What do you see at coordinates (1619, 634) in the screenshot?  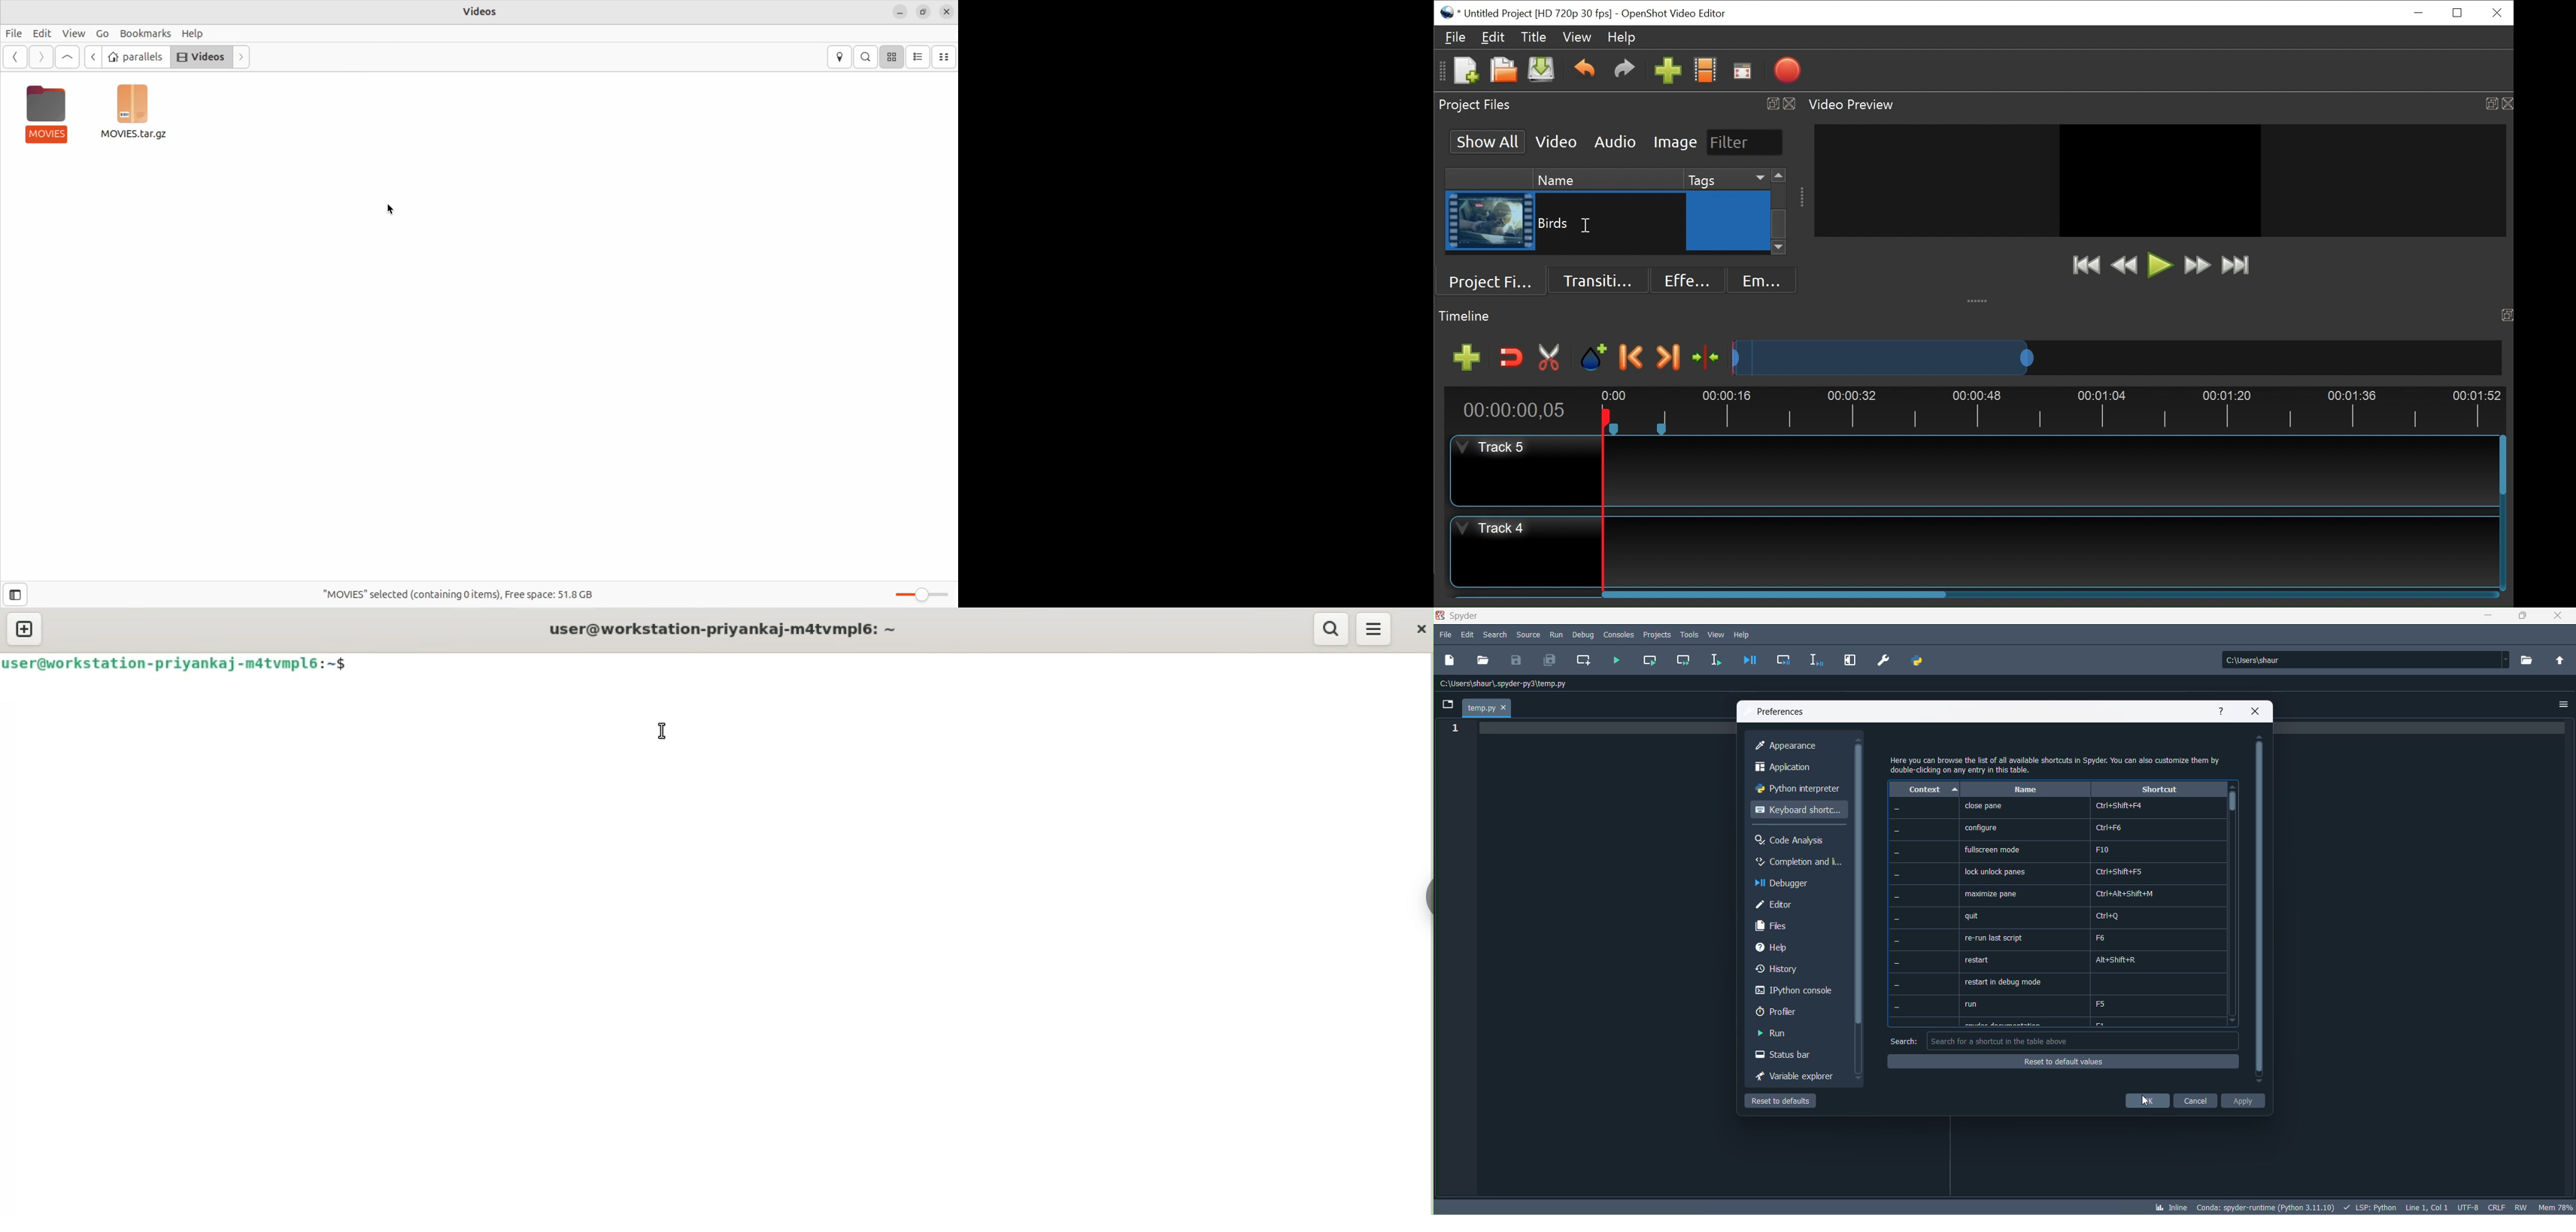 I see `consoles` at bounding box center [1619, 634].